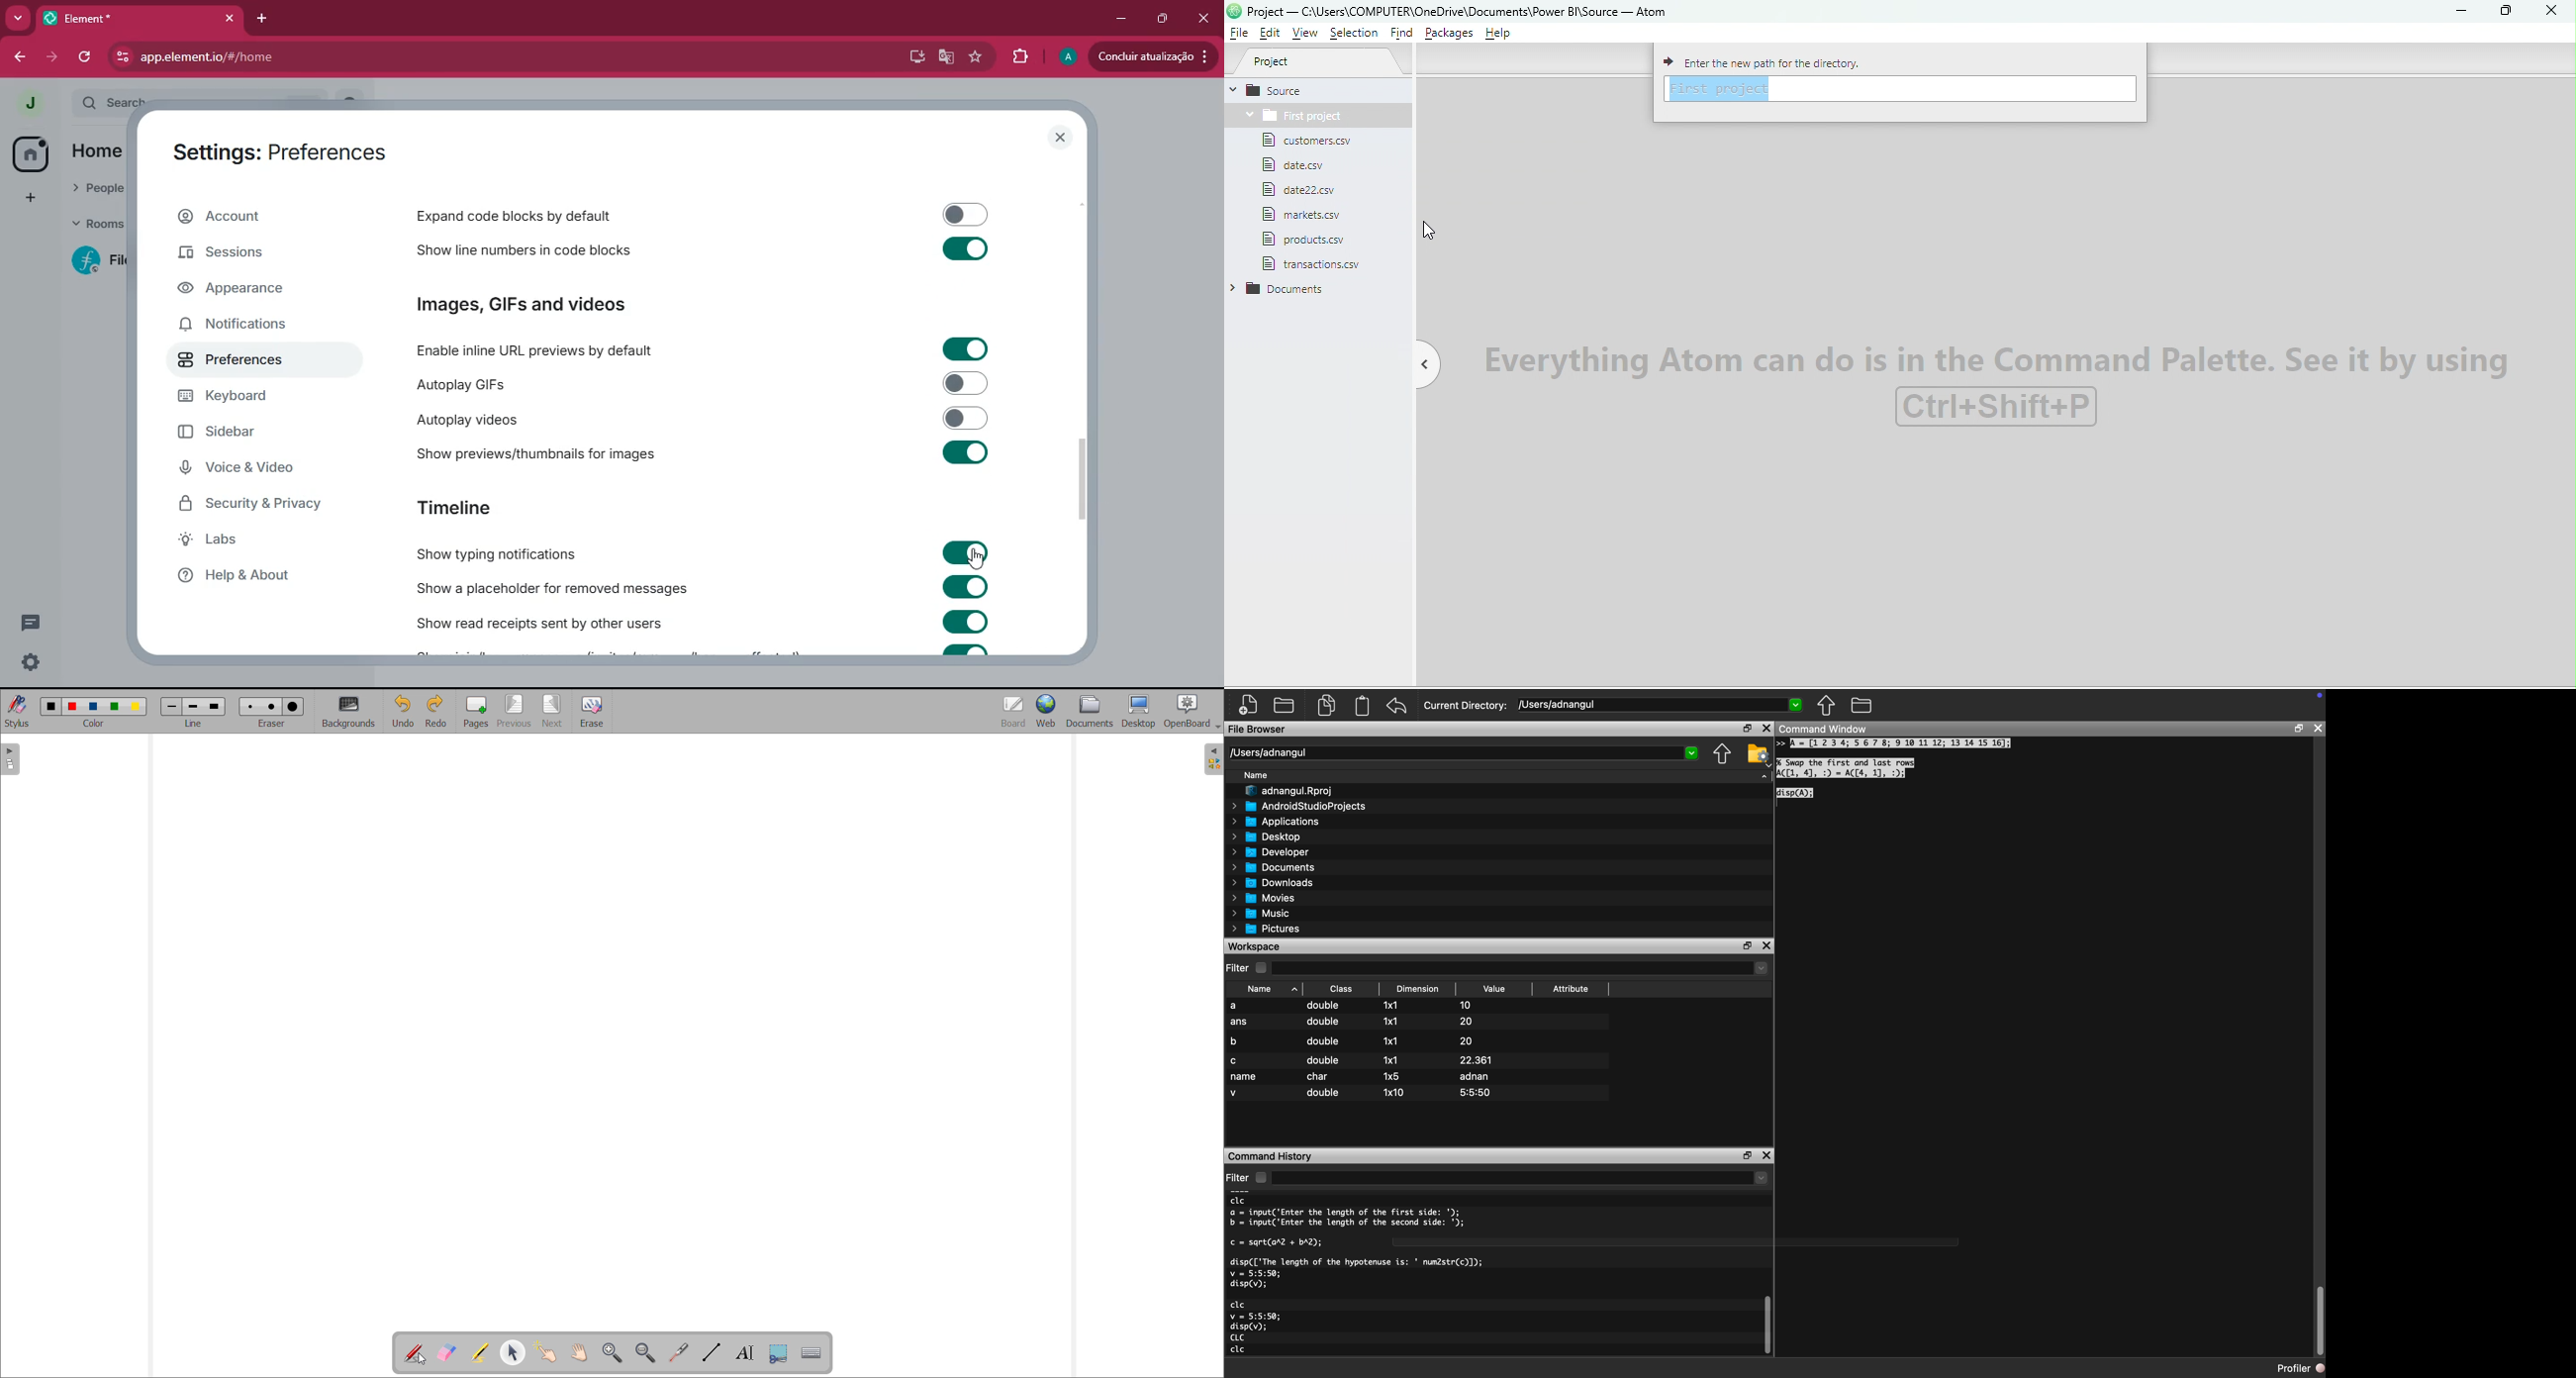  Describe the element at coordinates (248, 362) in the screenshot. I see `preferences` at that location.